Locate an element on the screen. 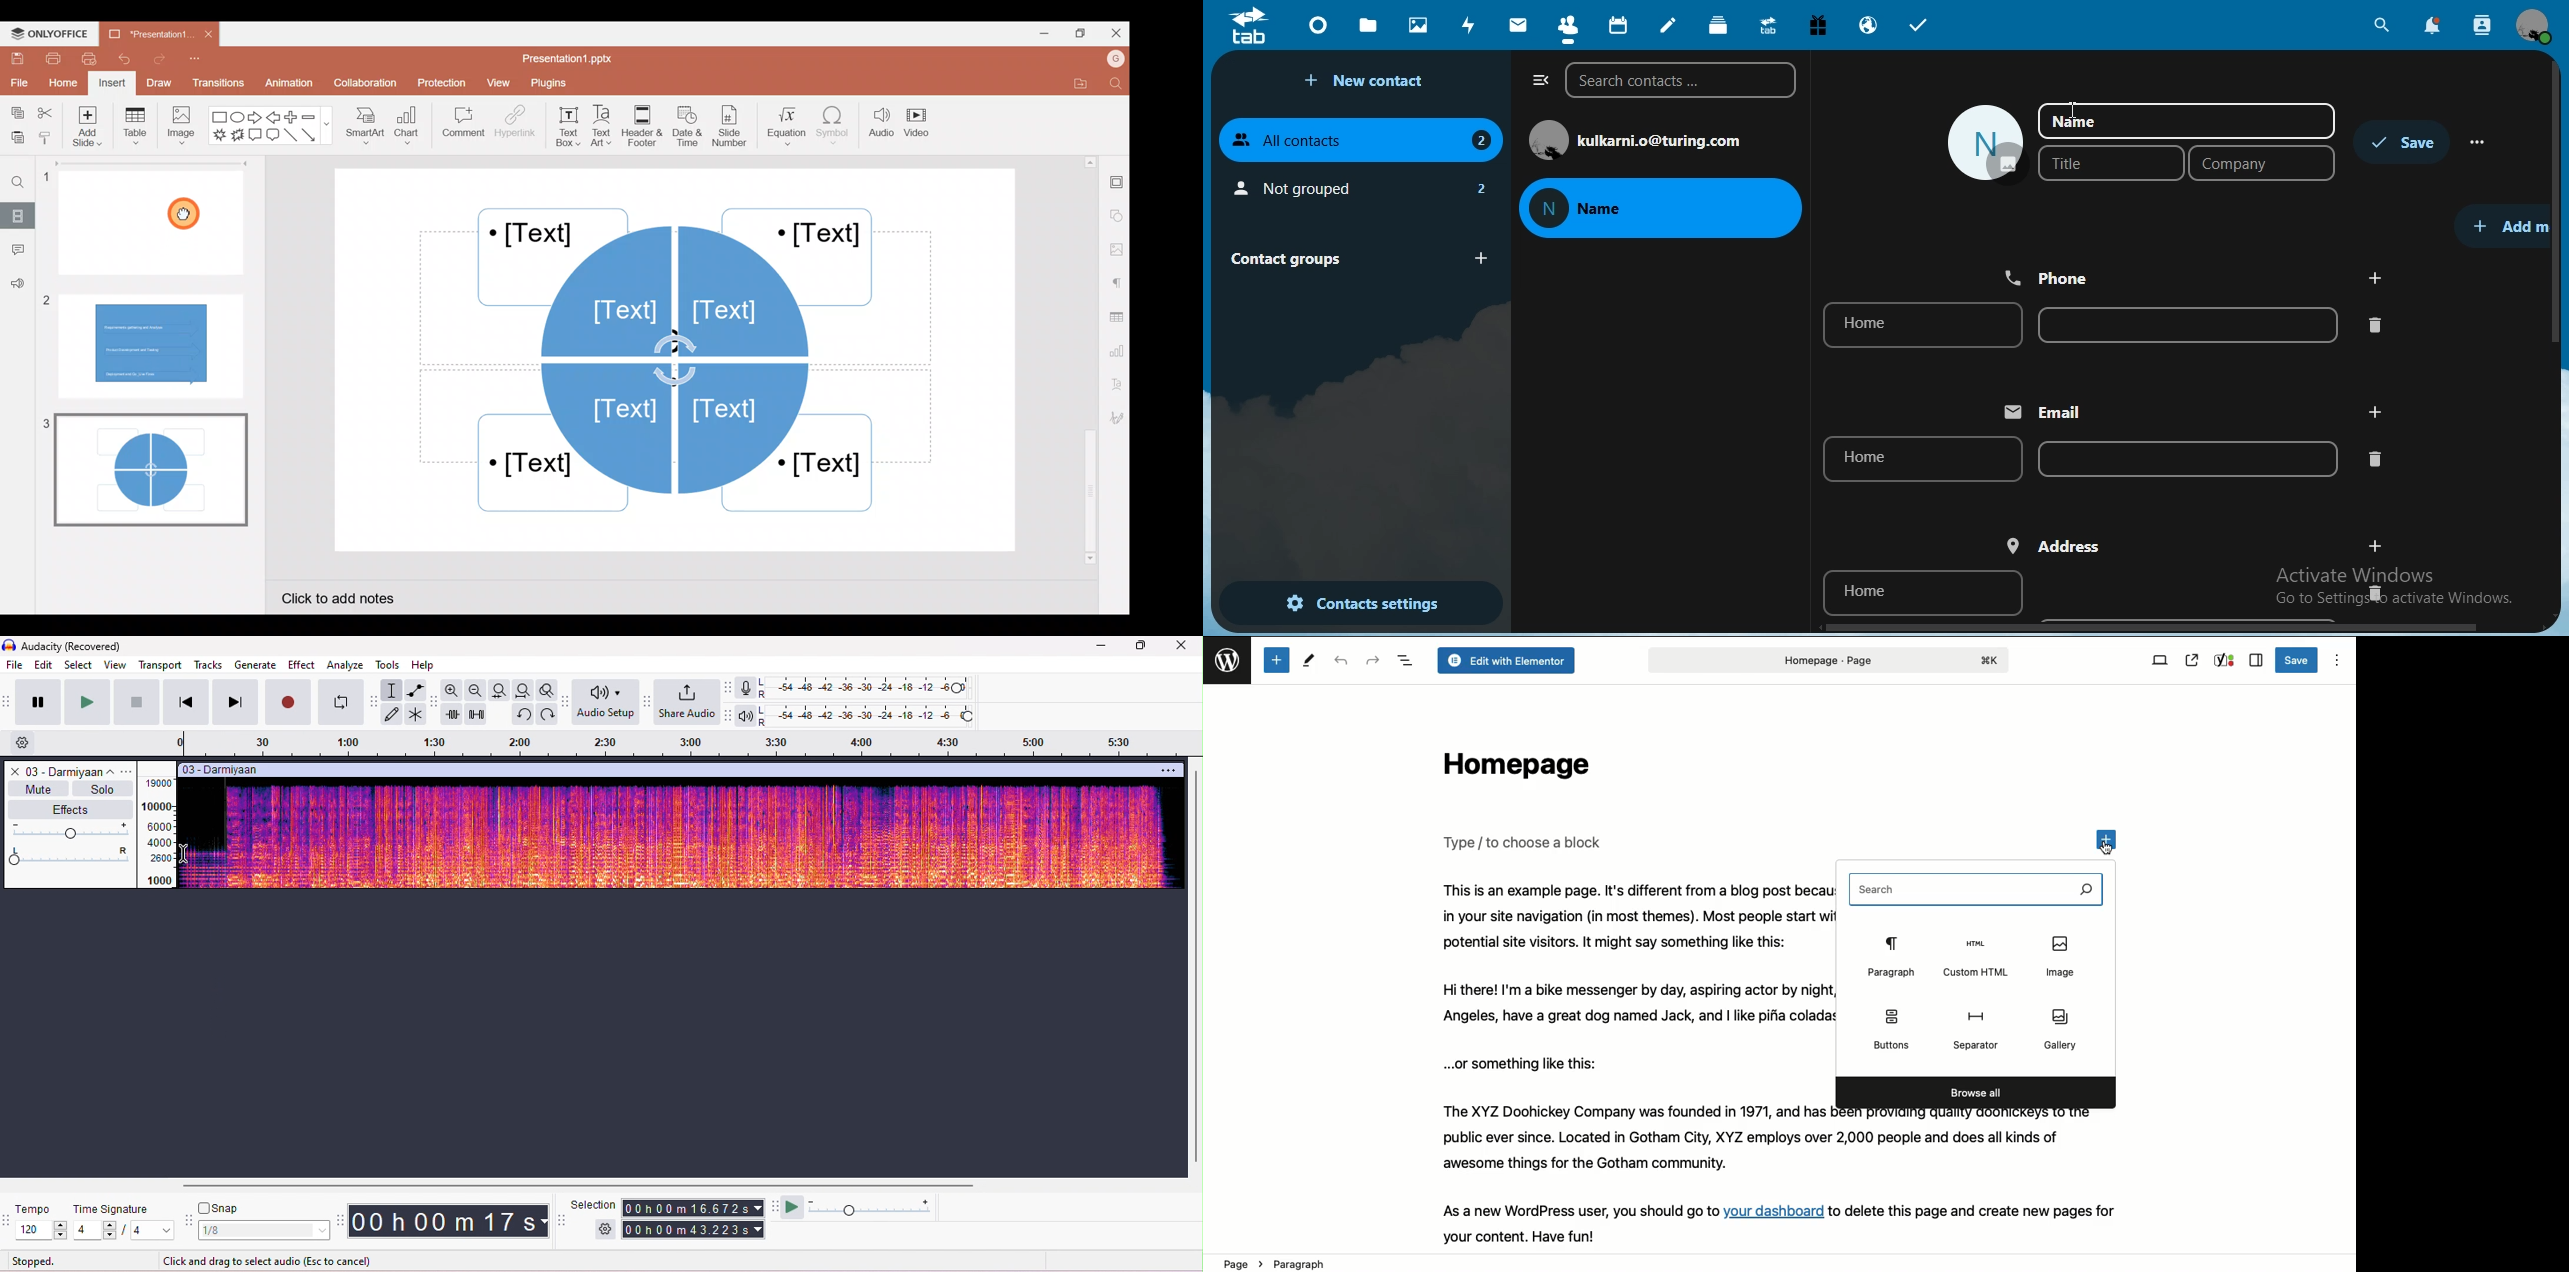 This screenshot has width=2576, height=1288. home is located at coordinates (1922, 460).